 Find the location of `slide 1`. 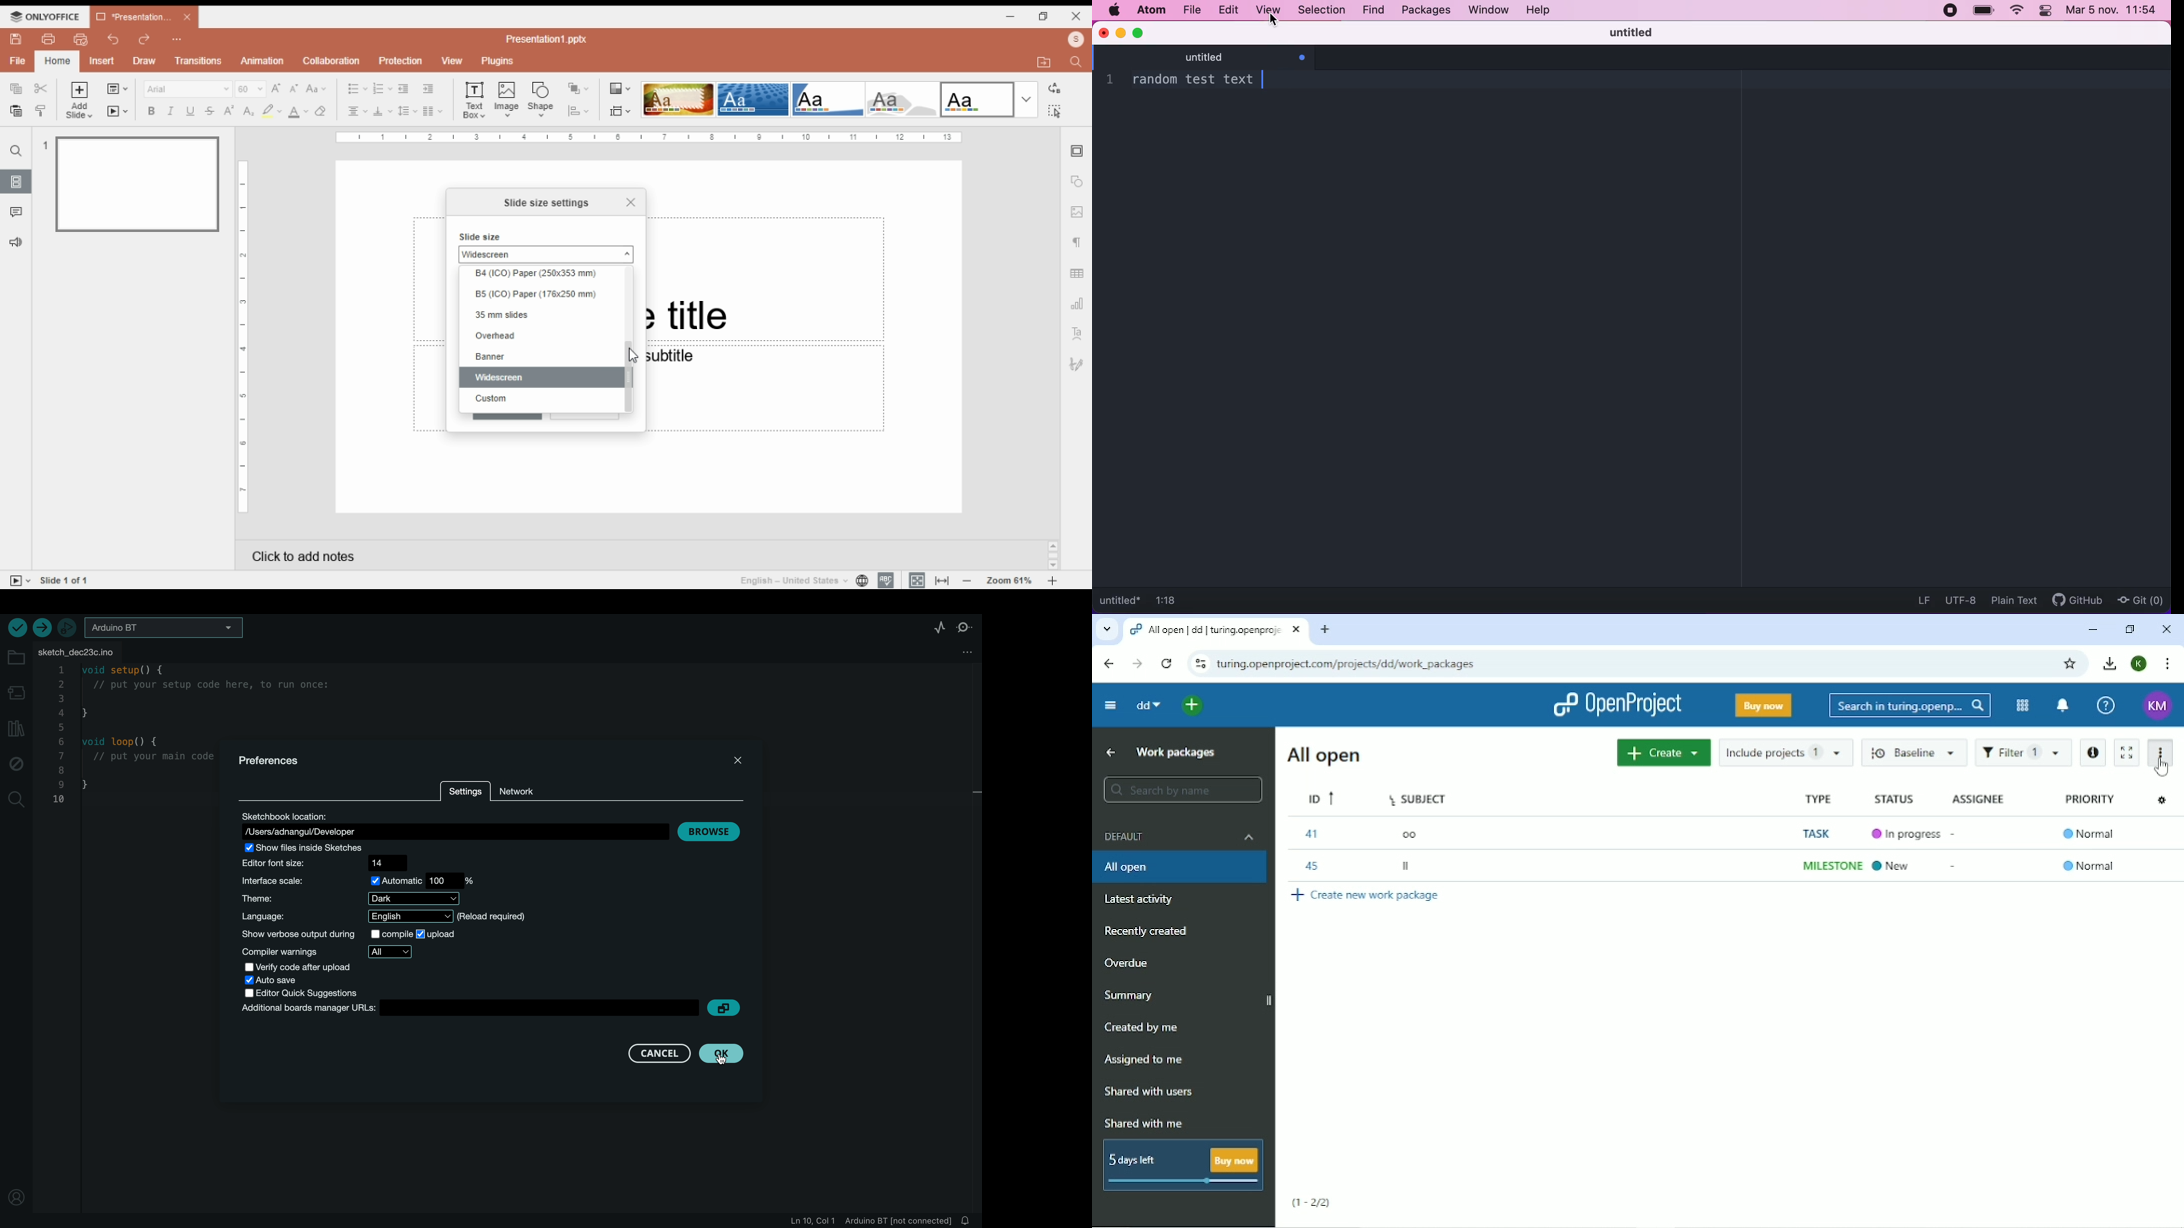

slide 1 is located at coordinates (131, 183).